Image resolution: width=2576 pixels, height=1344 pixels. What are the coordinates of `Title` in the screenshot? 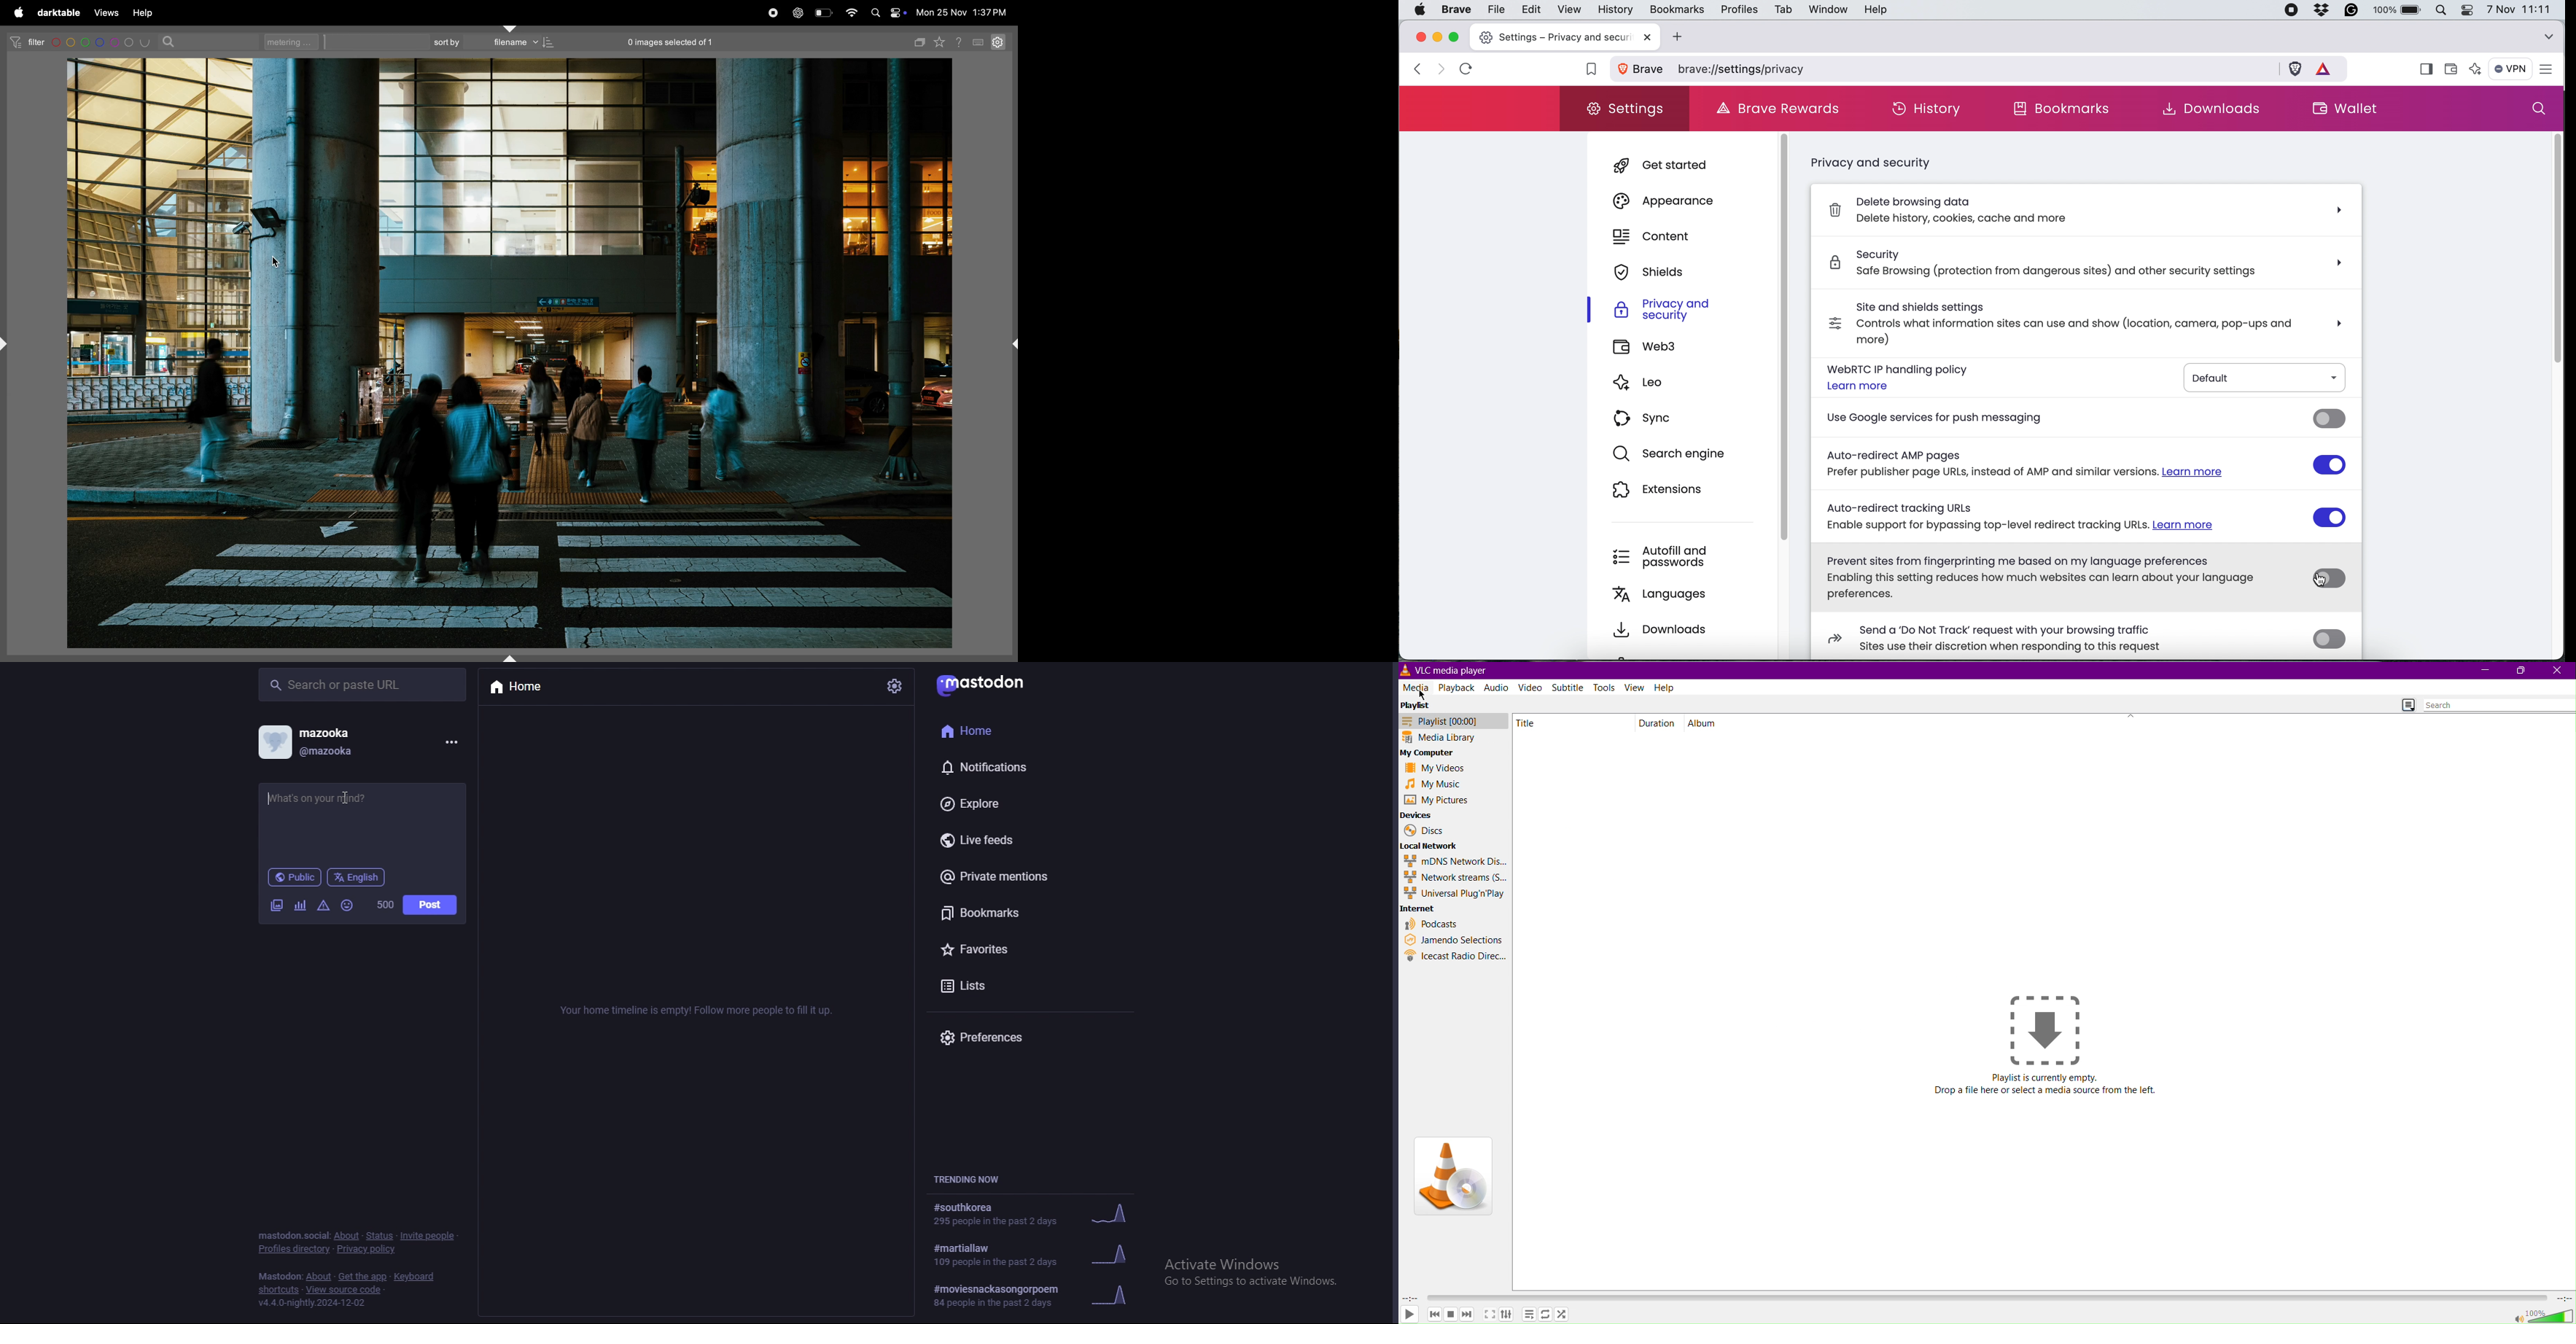 It's located at (1533, 723).